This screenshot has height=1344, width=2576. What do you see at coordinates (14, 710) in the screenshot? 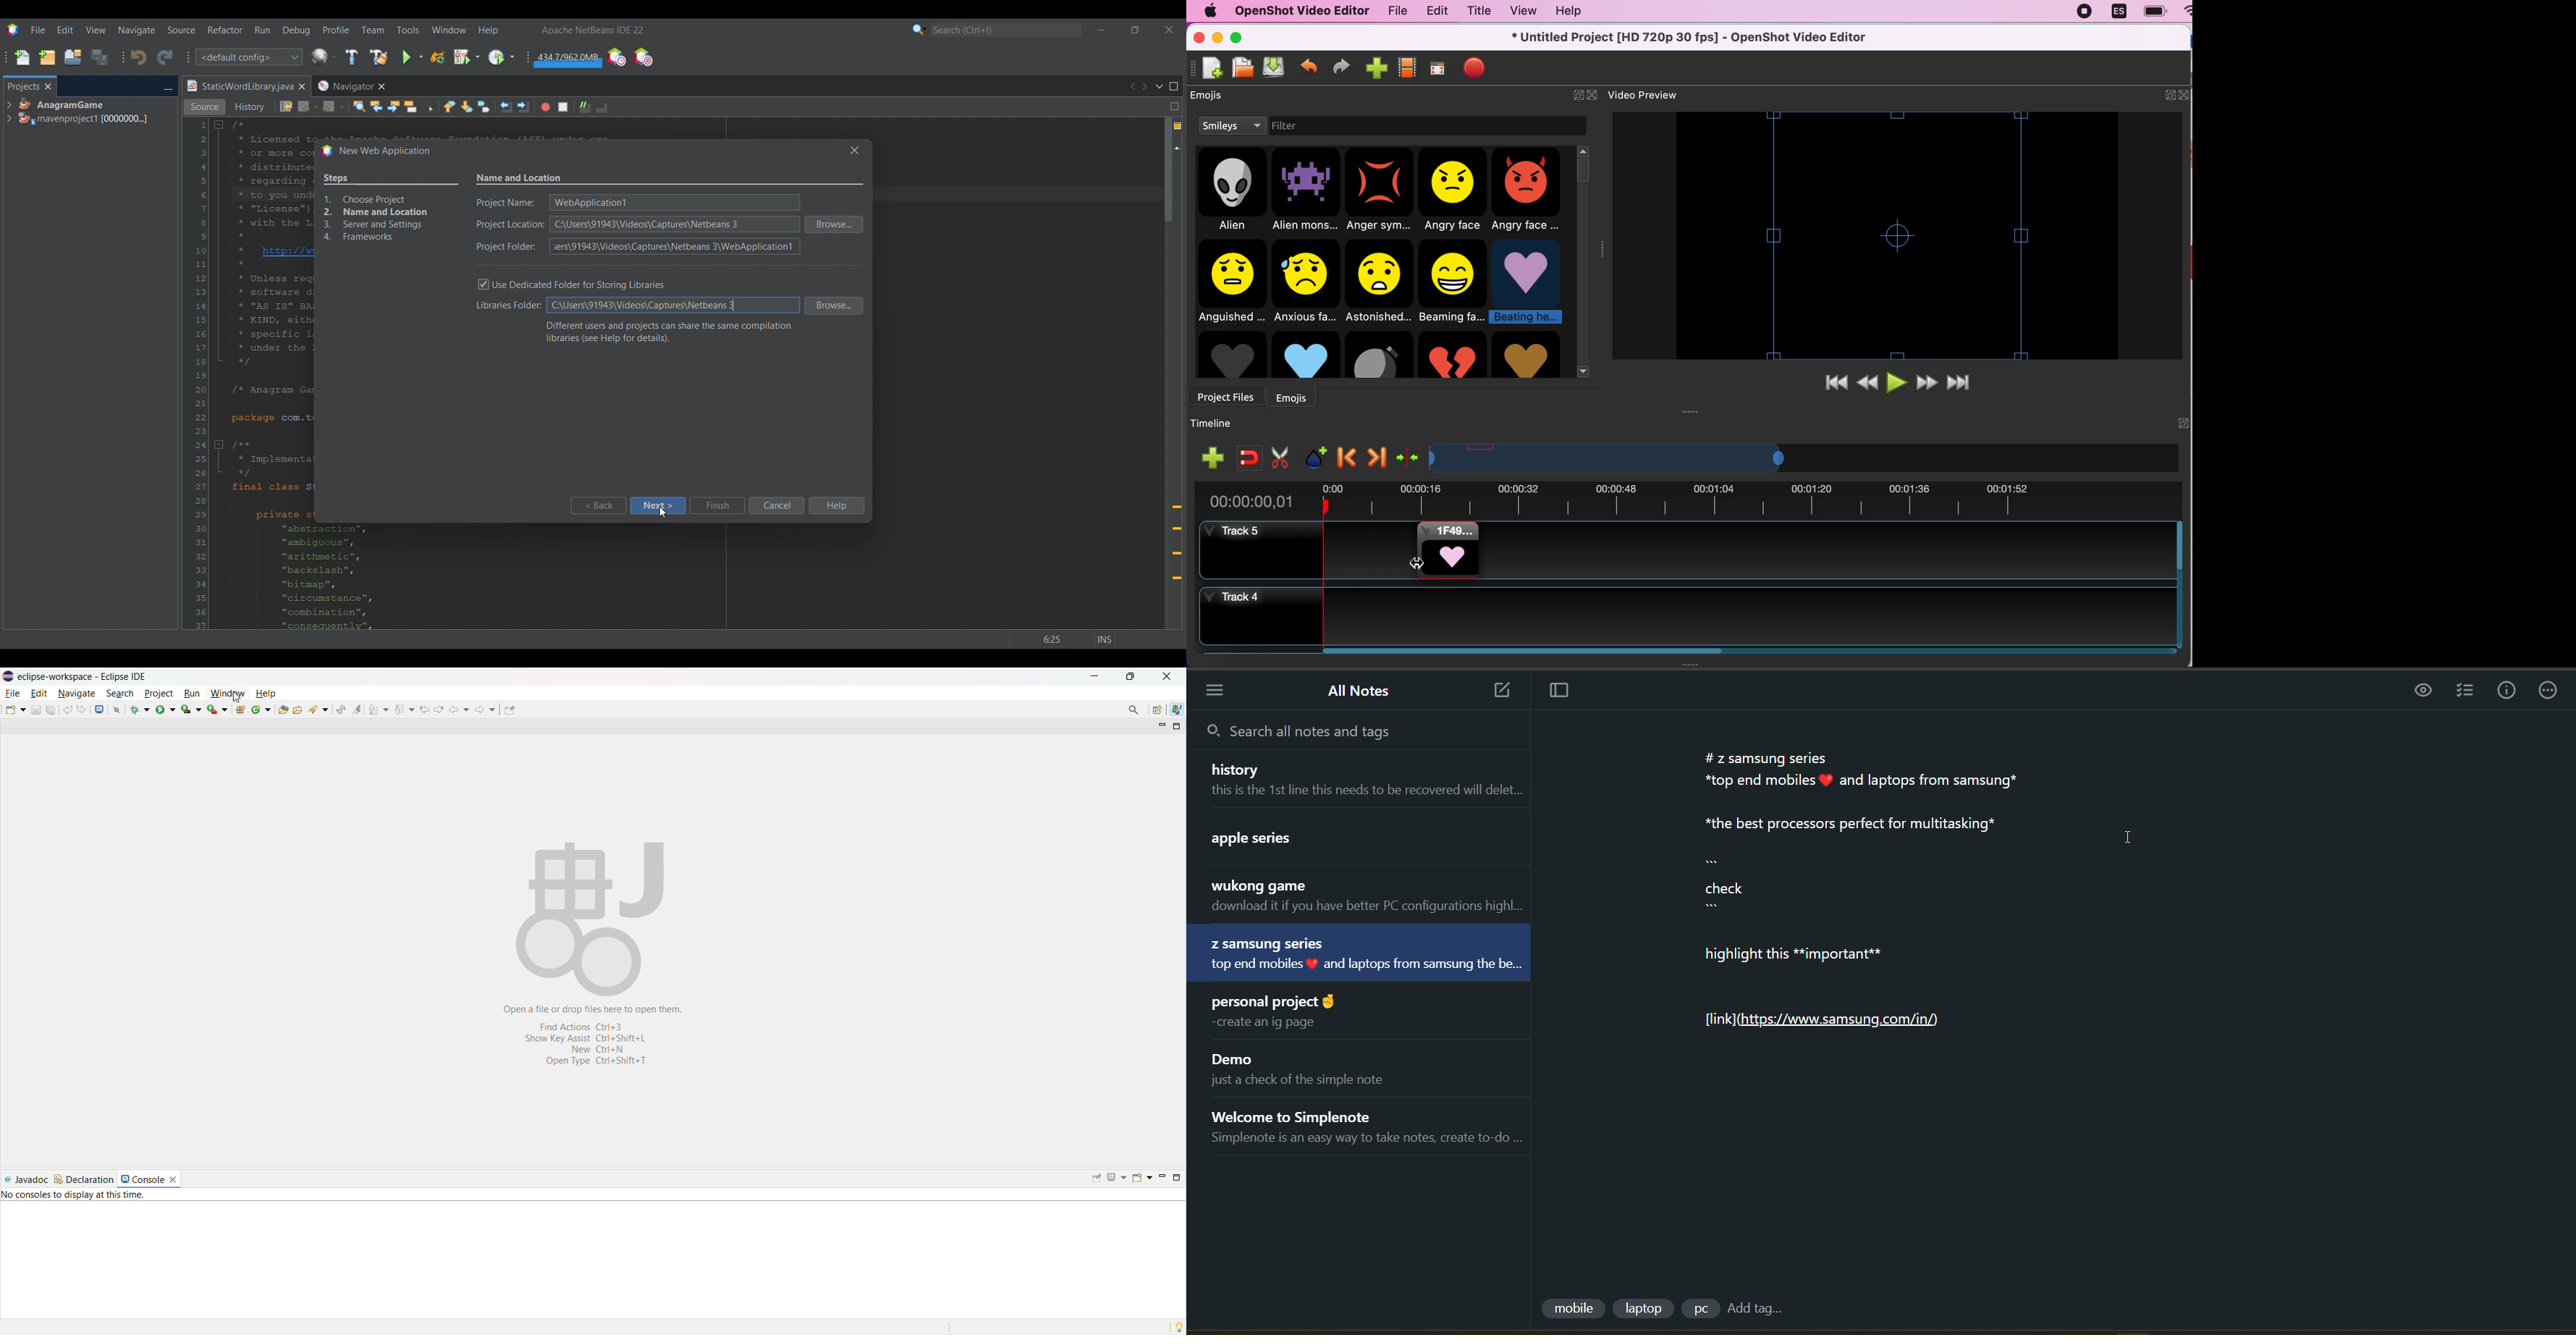
I see `new` at bounding box center [14, 710].